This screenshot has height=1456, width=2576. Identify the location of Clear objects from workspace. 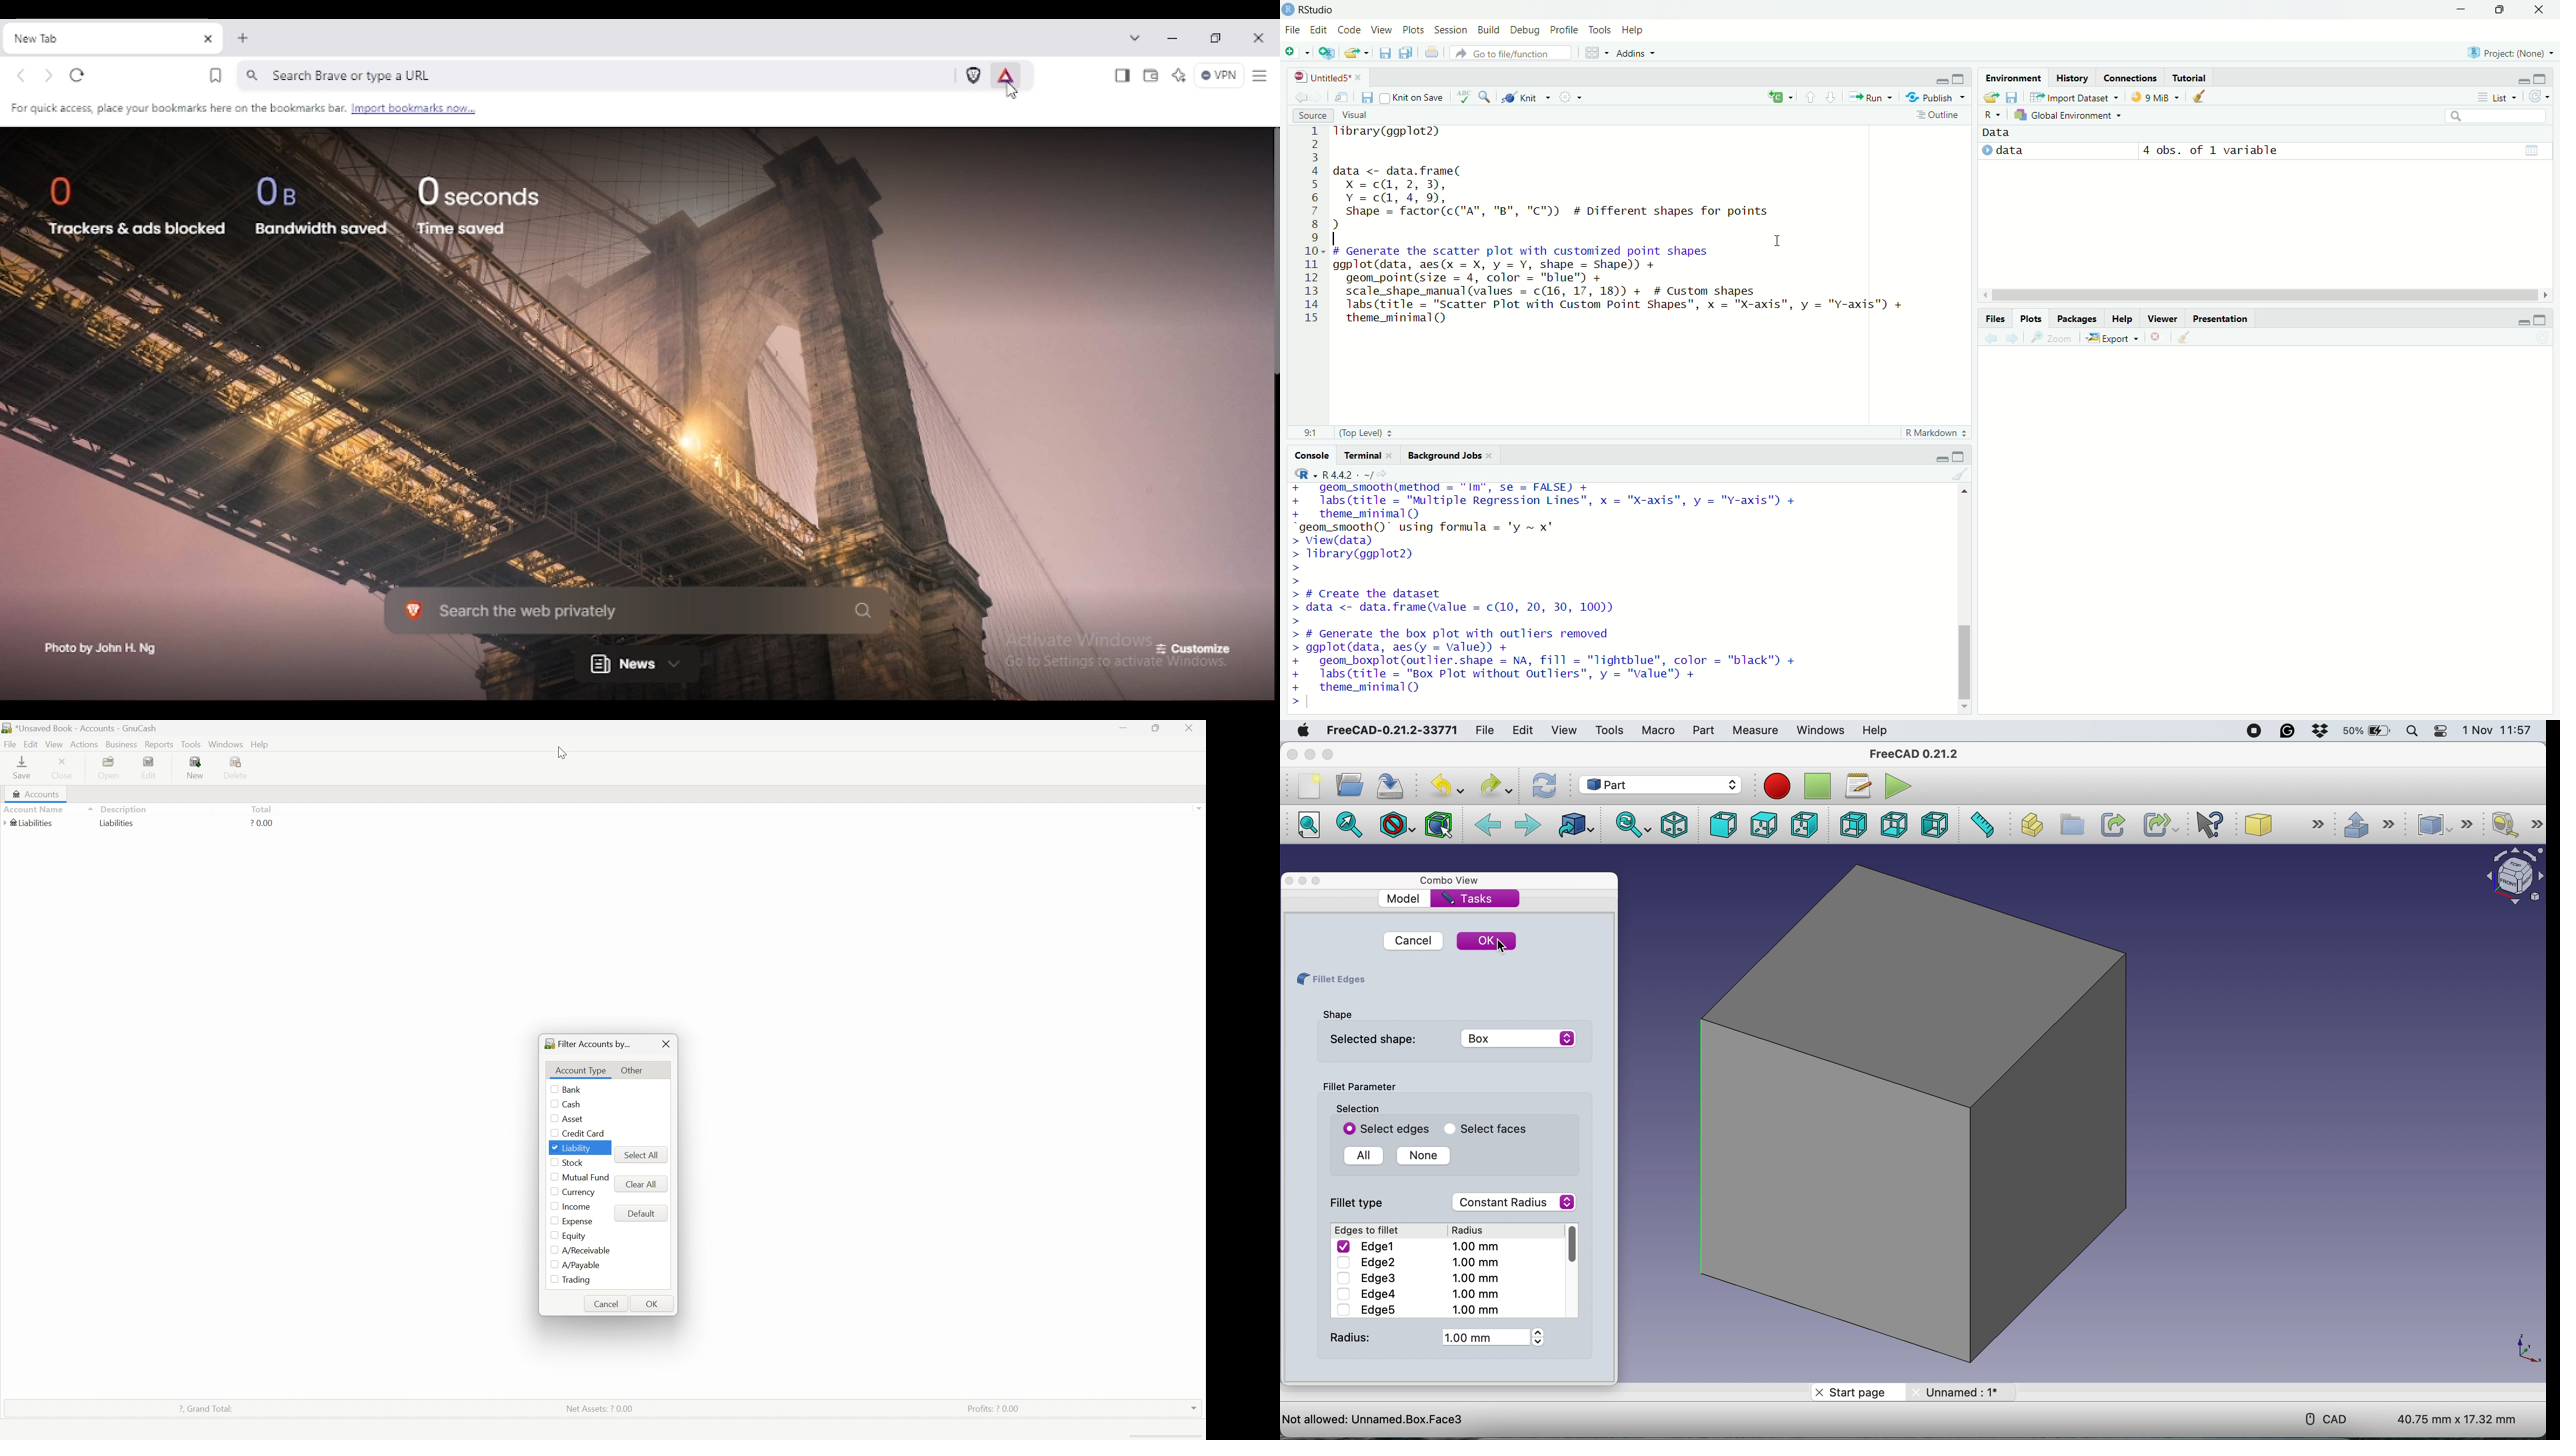
(2199, 96).